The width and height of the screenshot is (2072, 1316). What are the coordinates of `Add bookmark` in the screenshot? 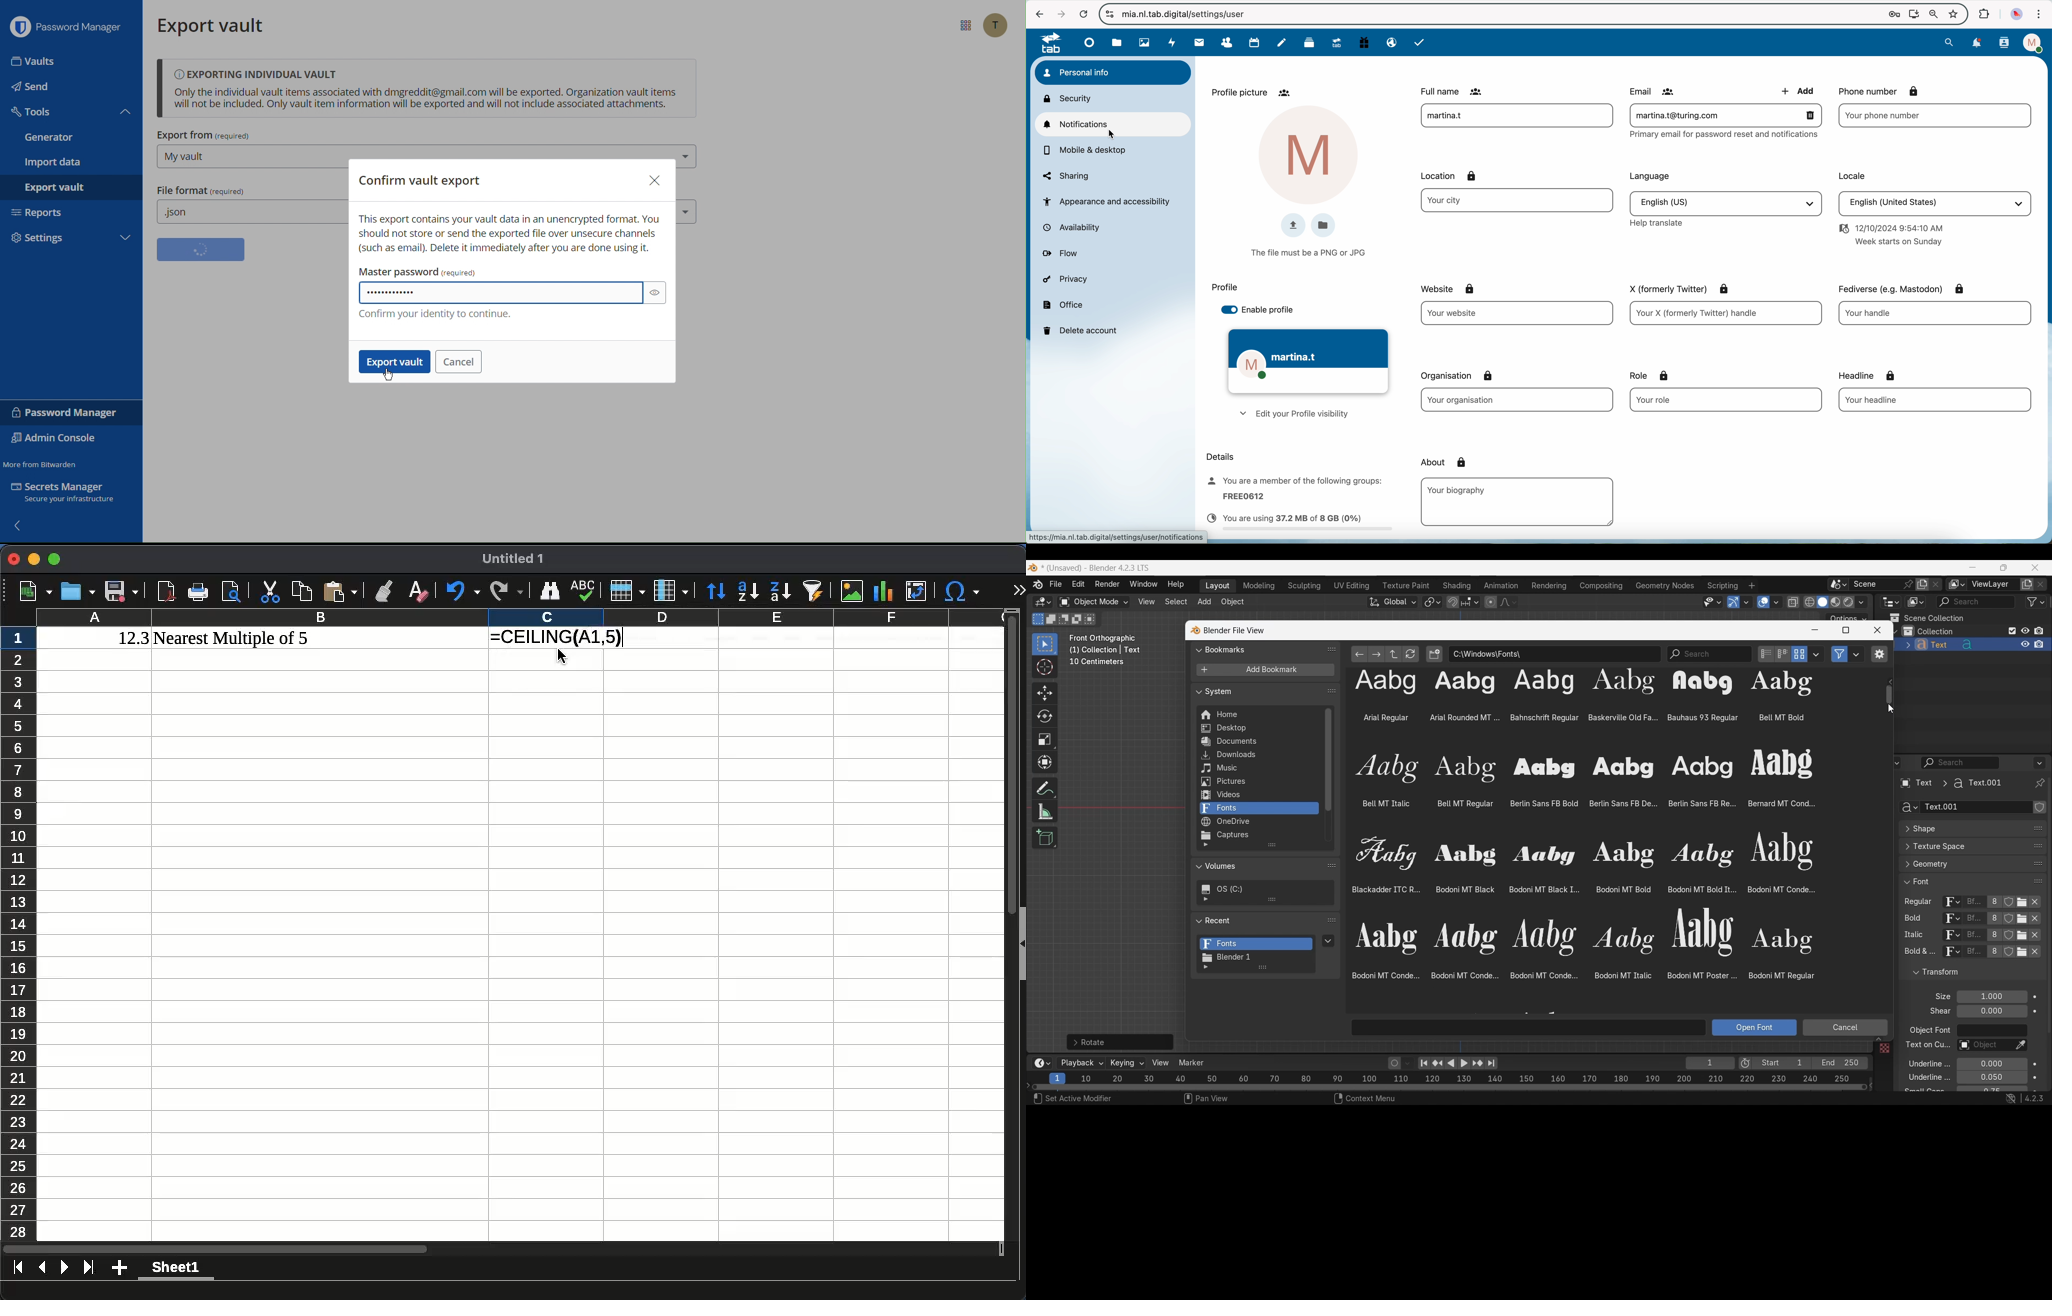 It's located at (1265, 670).